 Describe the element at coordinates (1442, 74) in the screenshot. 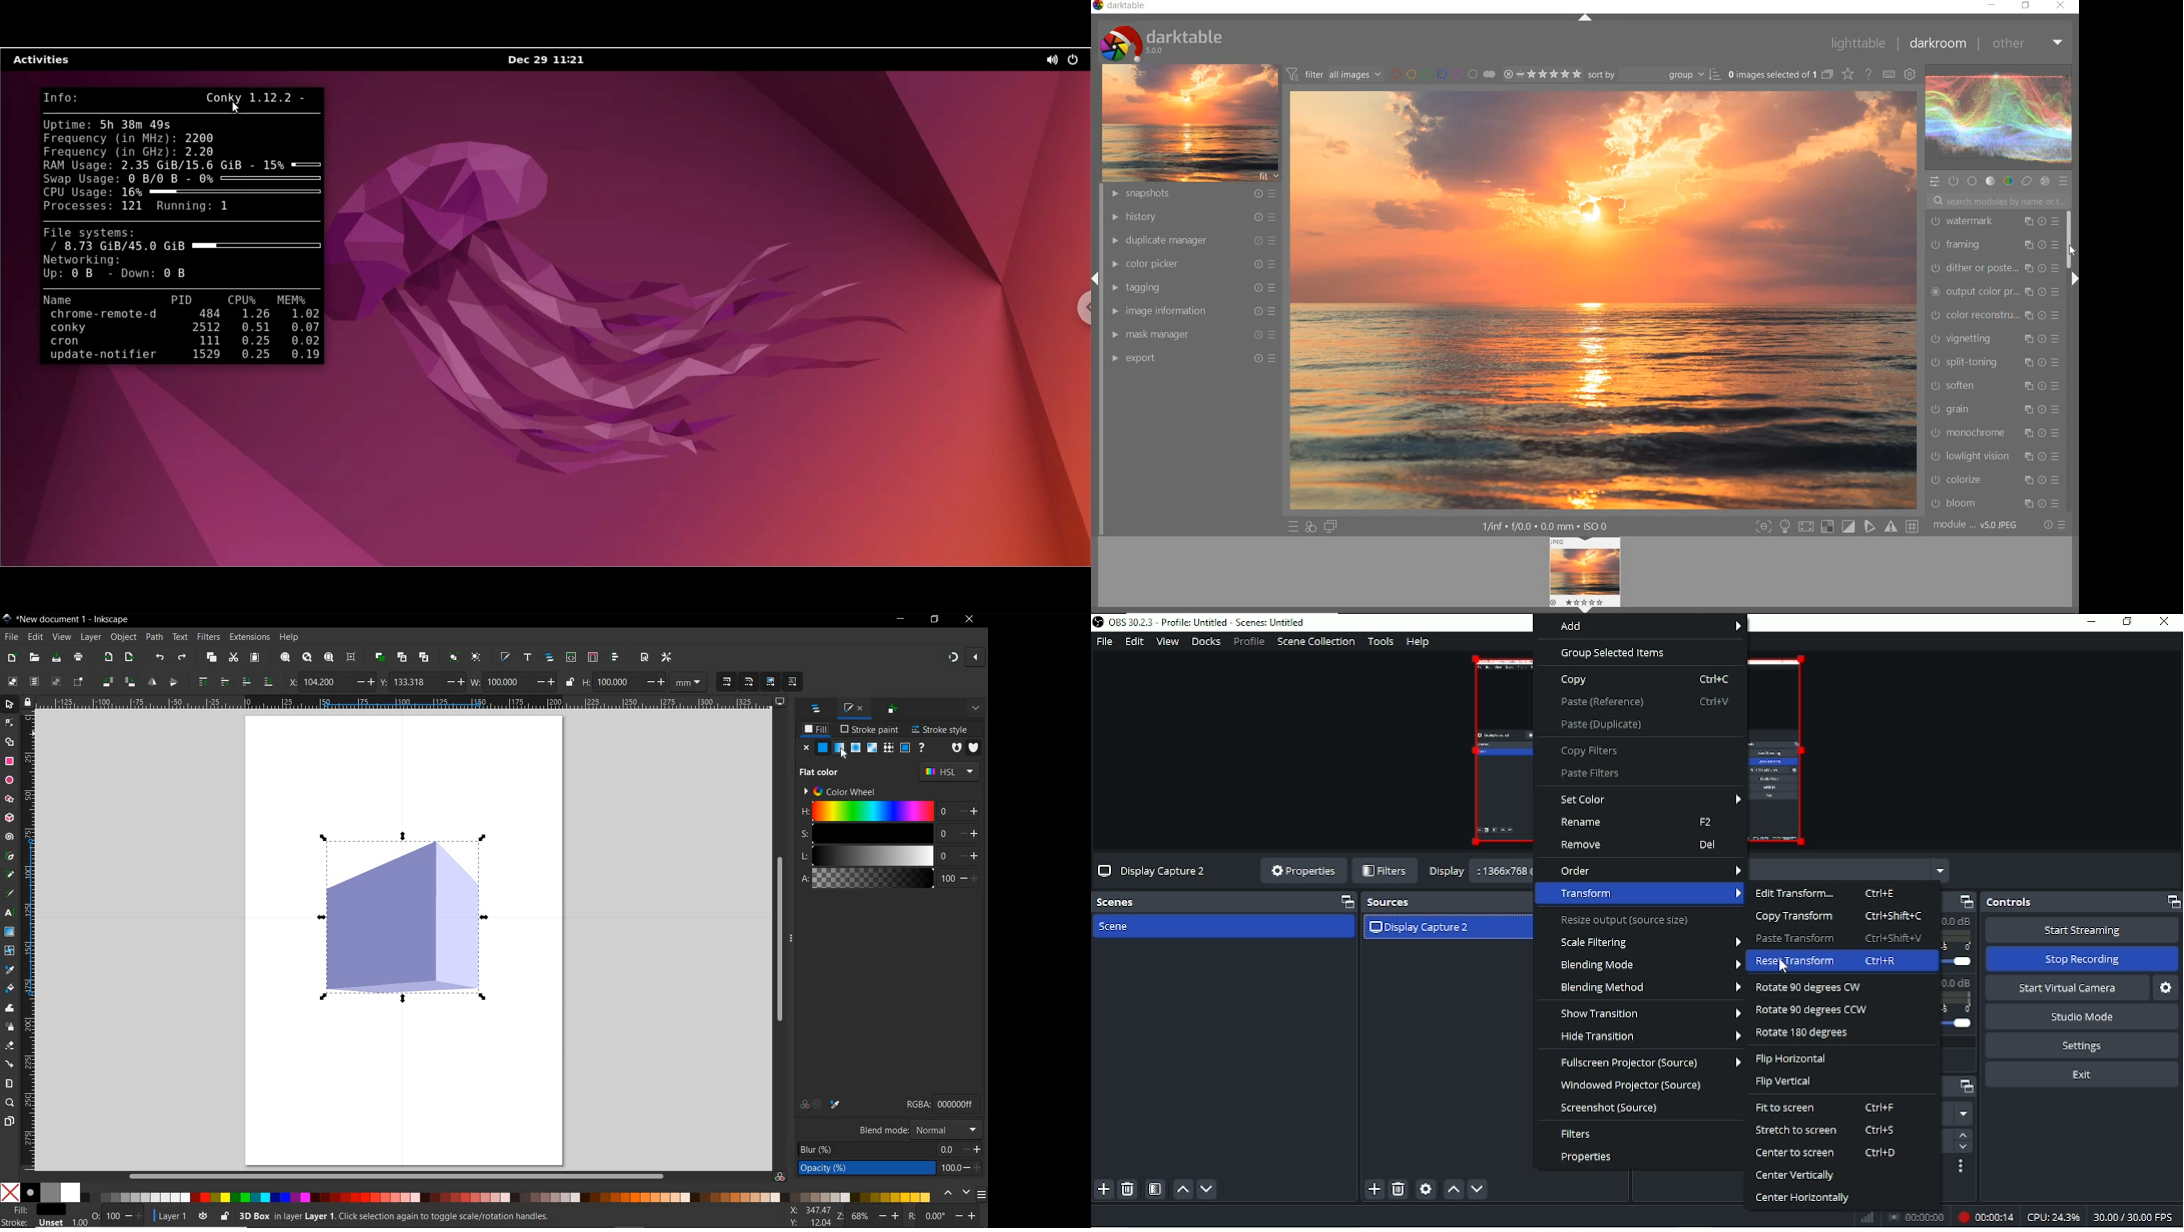

I see `FITER BY COLOR LABEL` at that location.